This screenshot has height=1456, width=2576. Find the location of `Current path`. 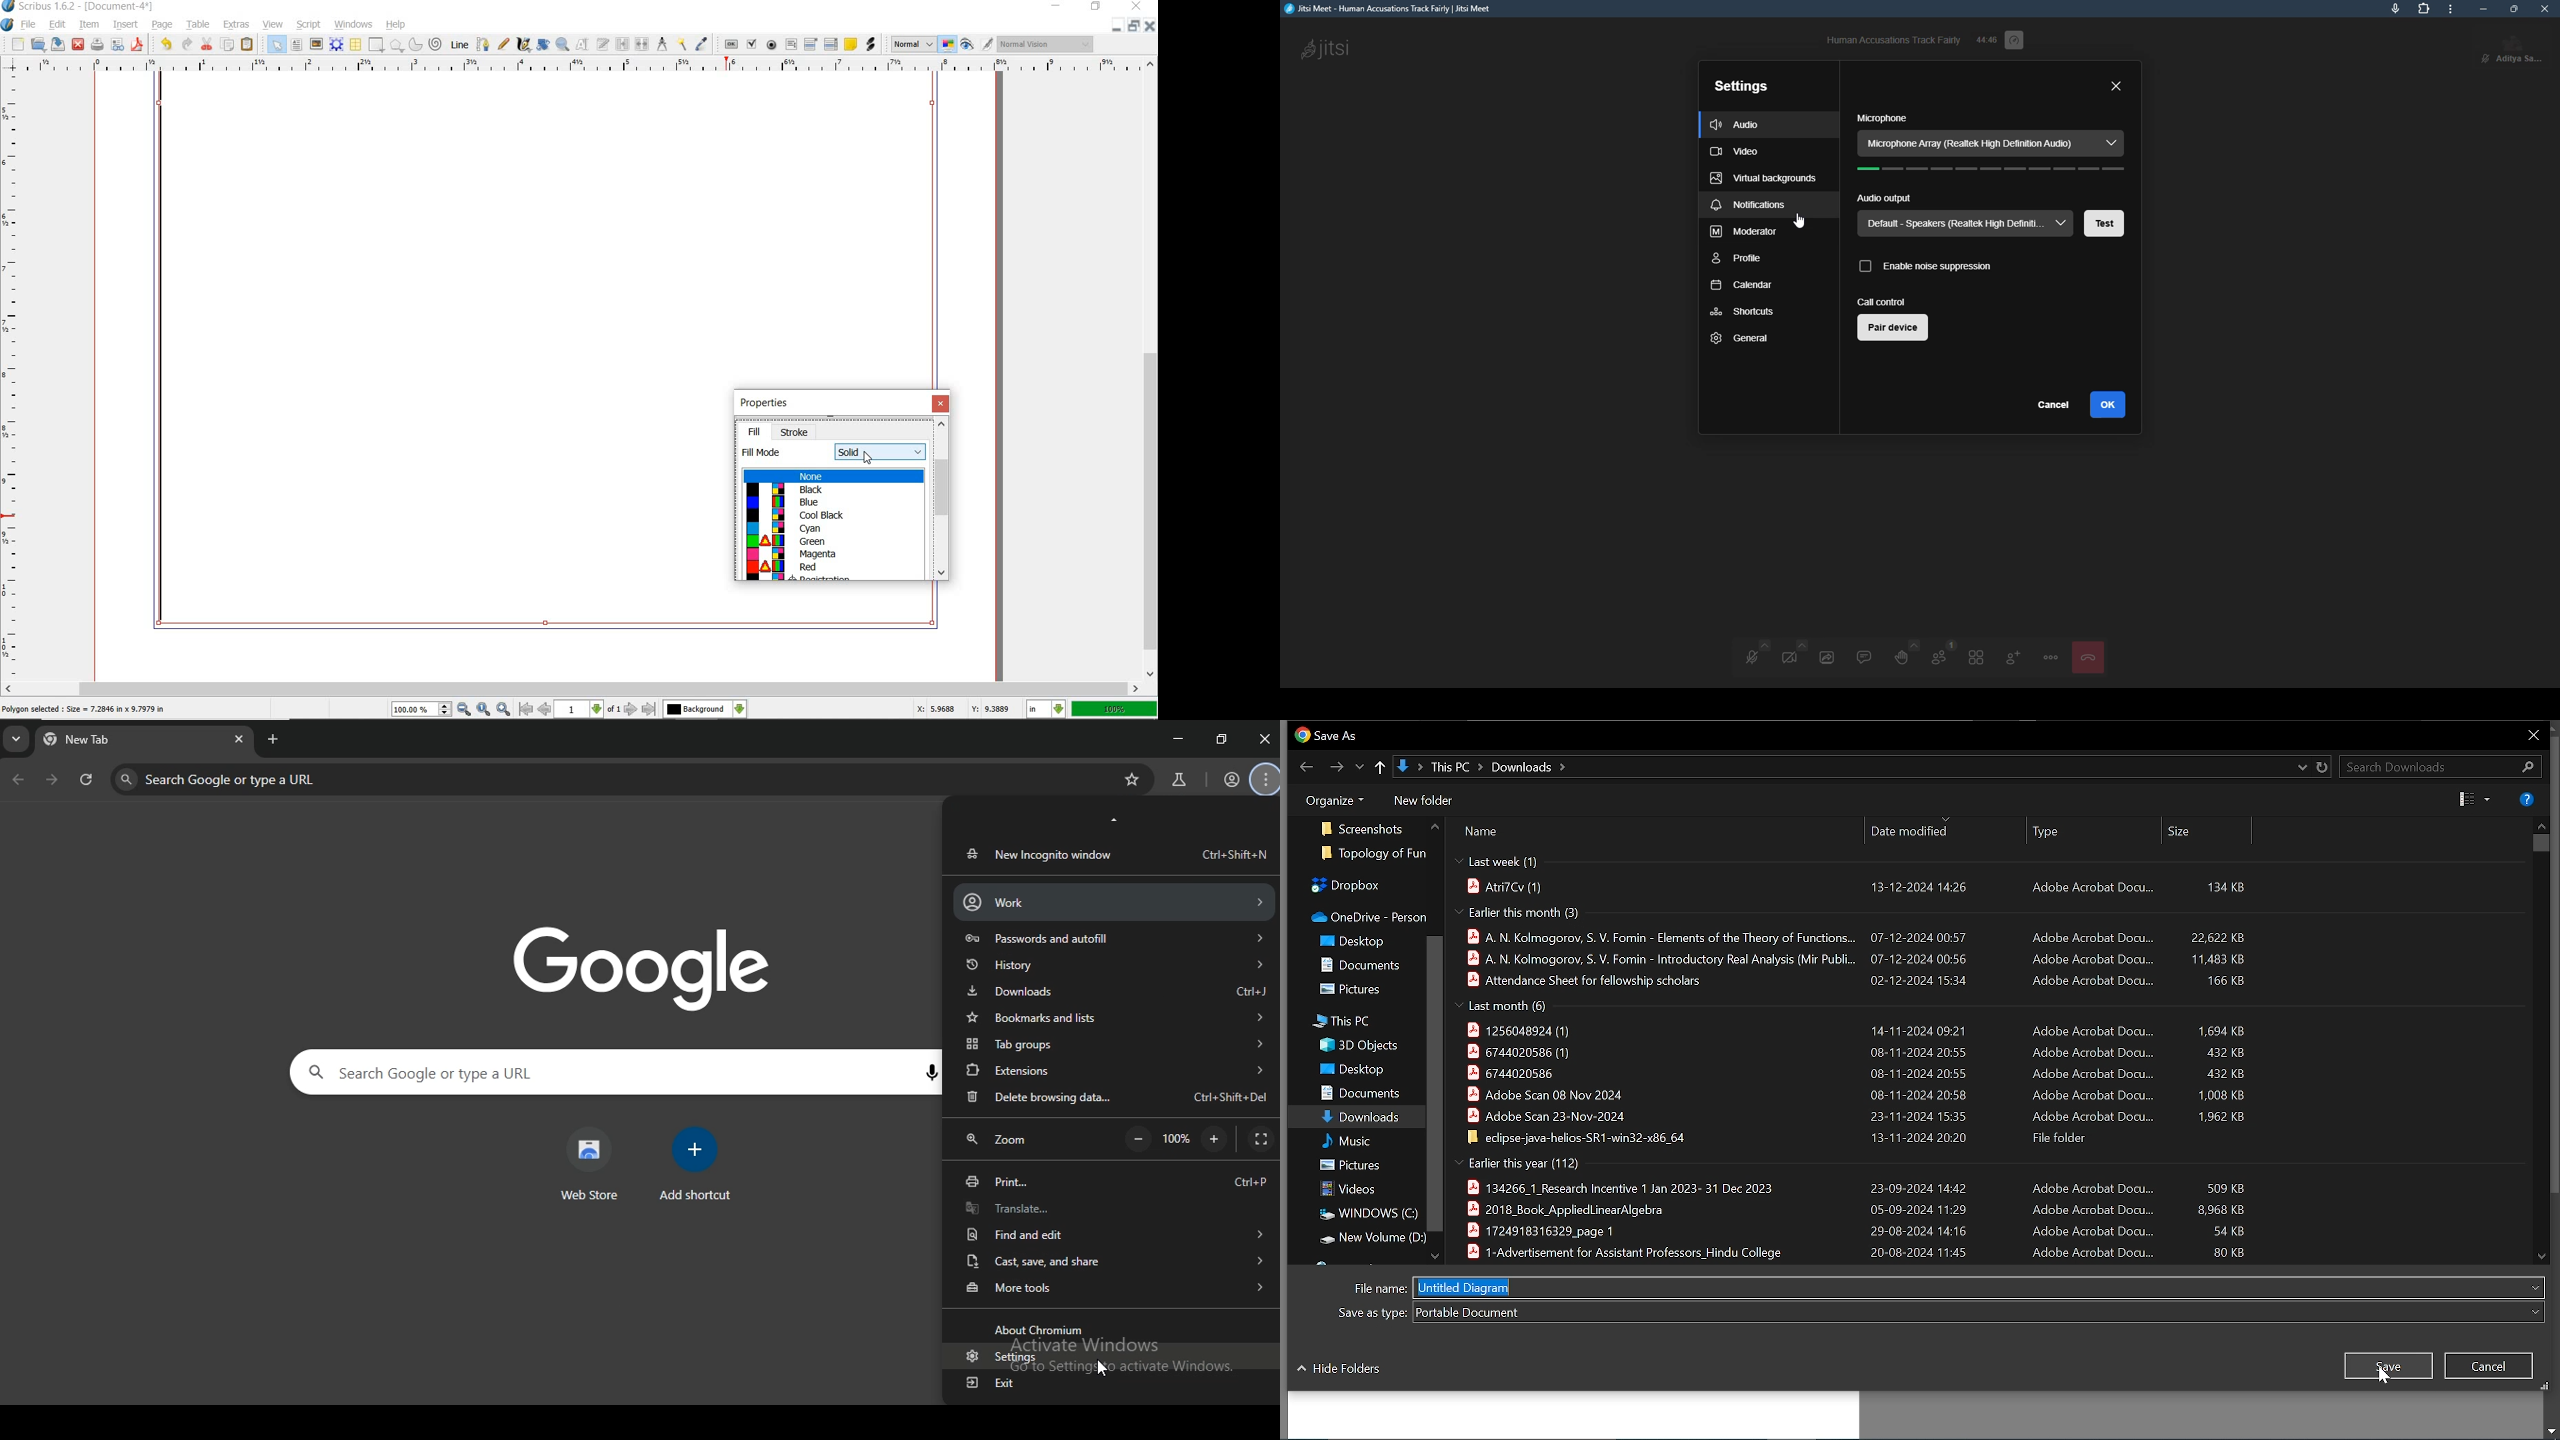

Current path is located at coordinates (1483, 767).